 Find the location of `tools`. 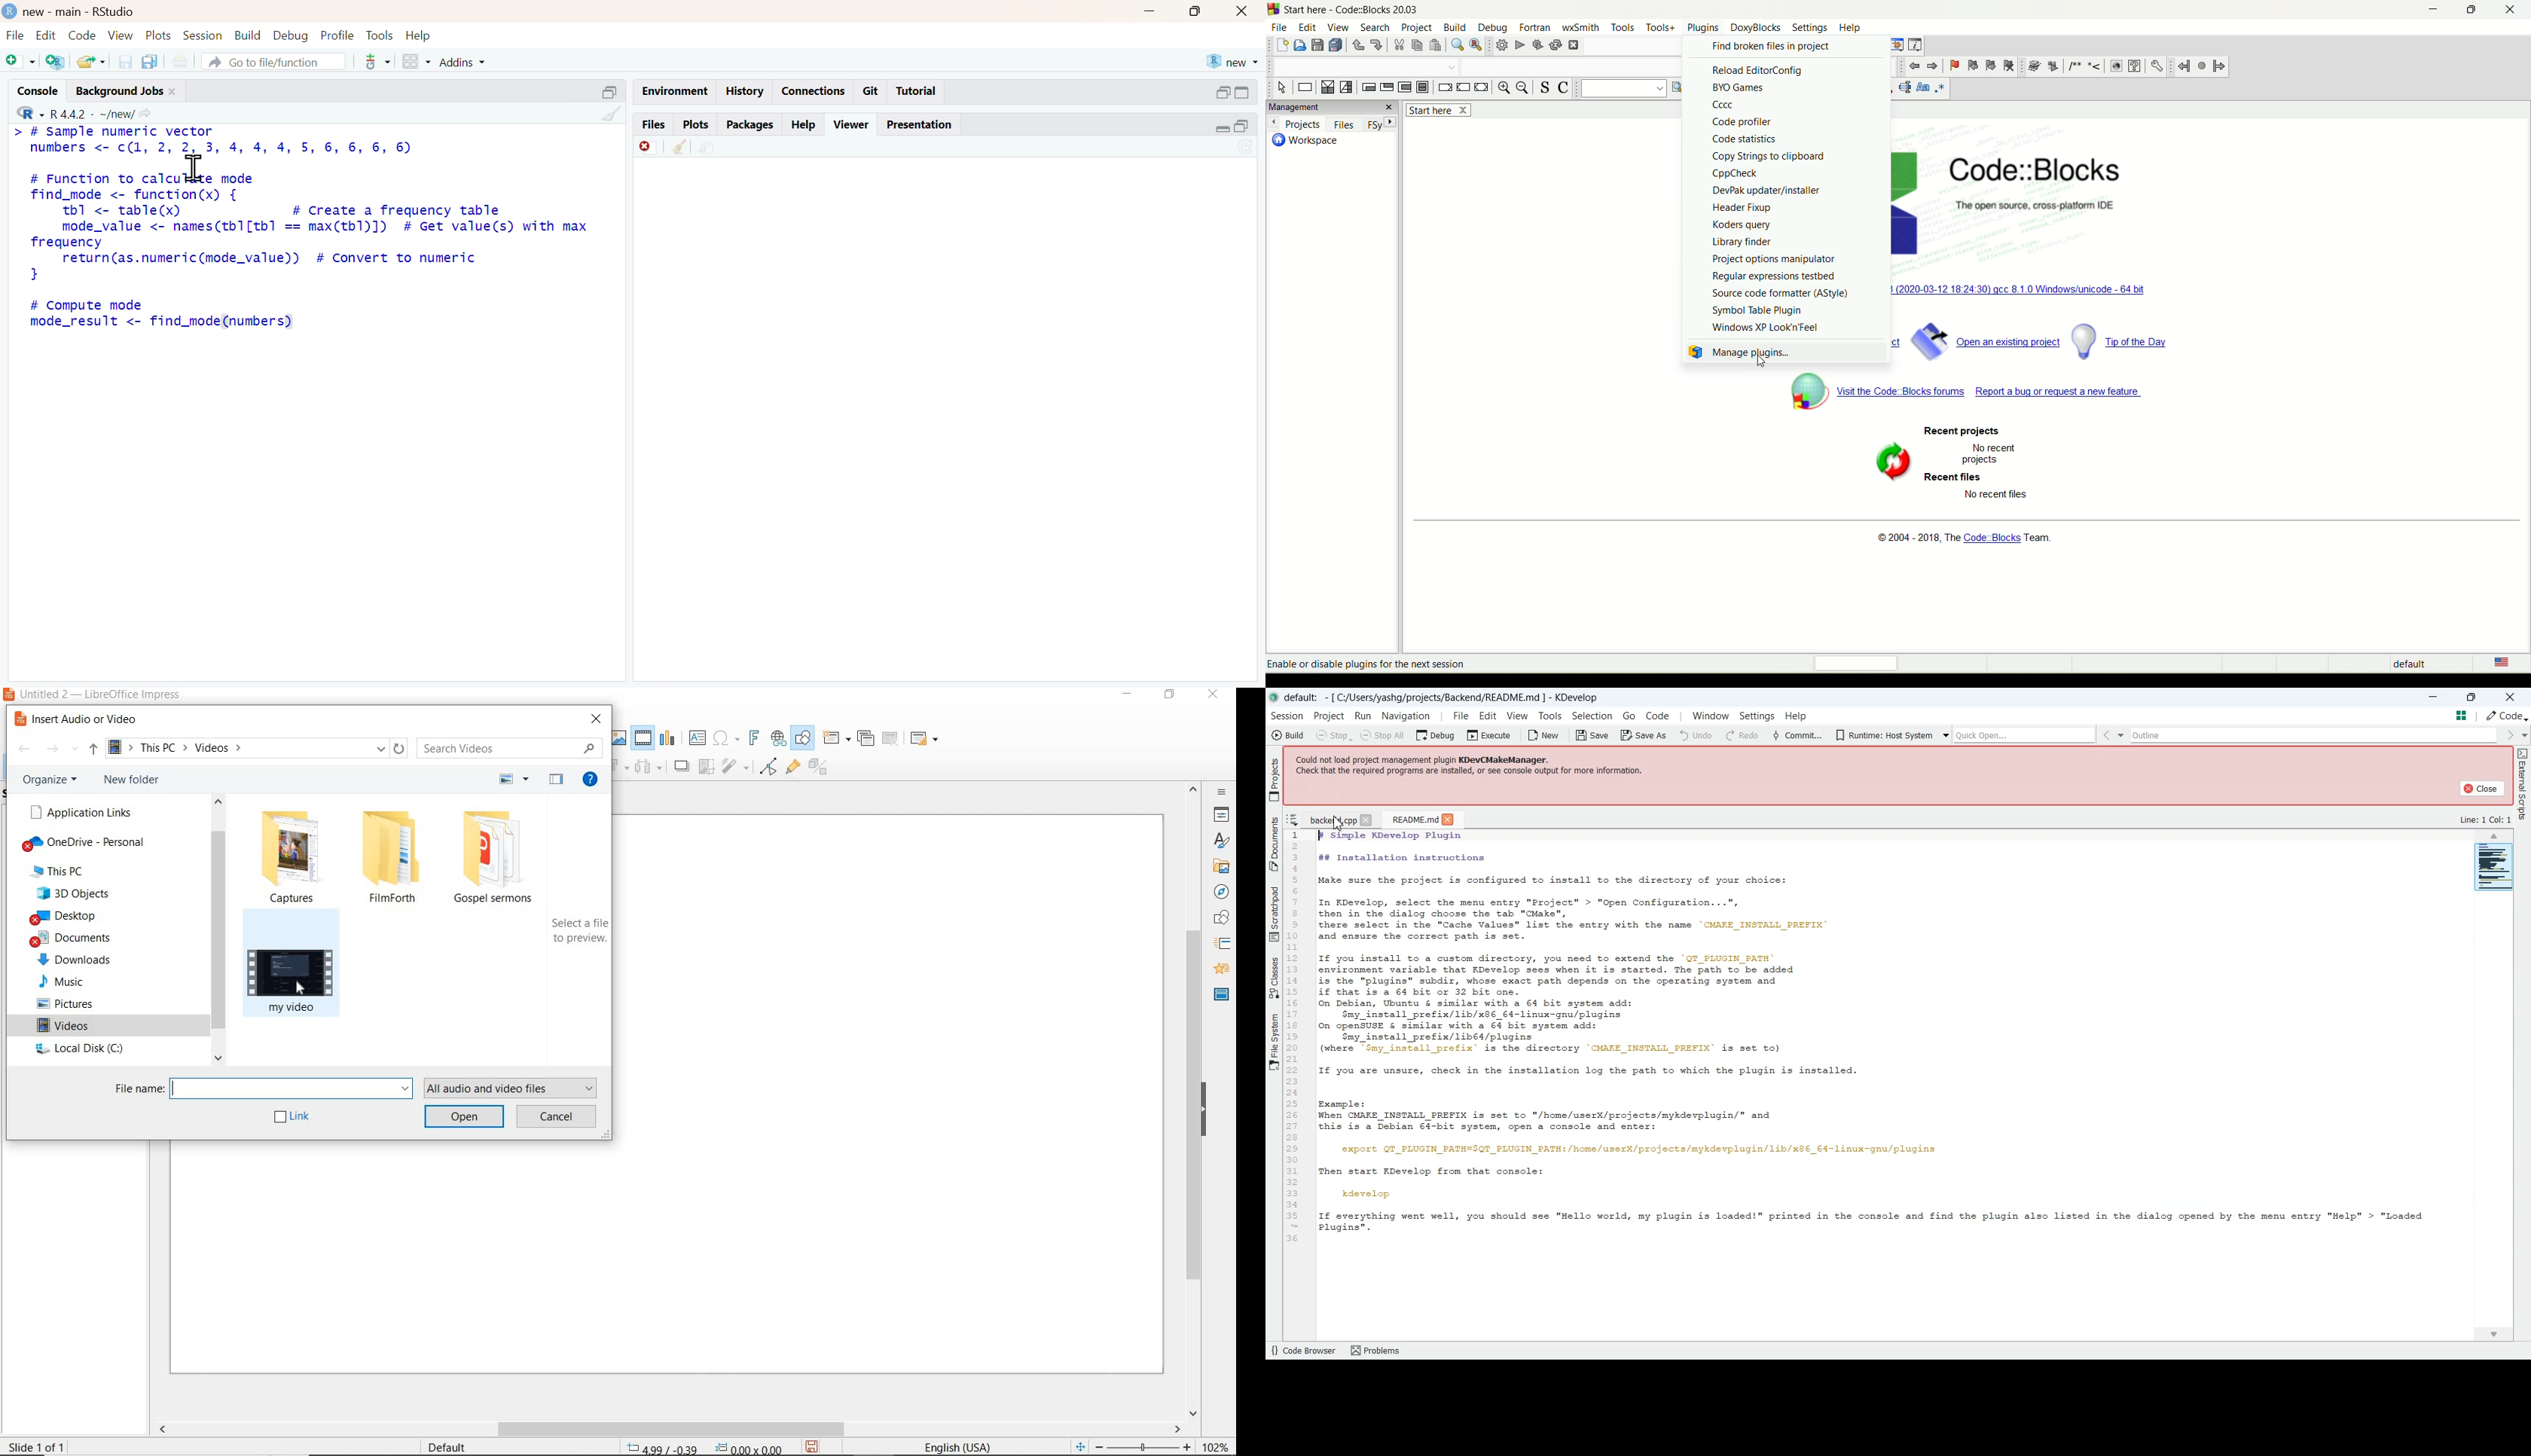

tools is located at coordinates (378, 61).